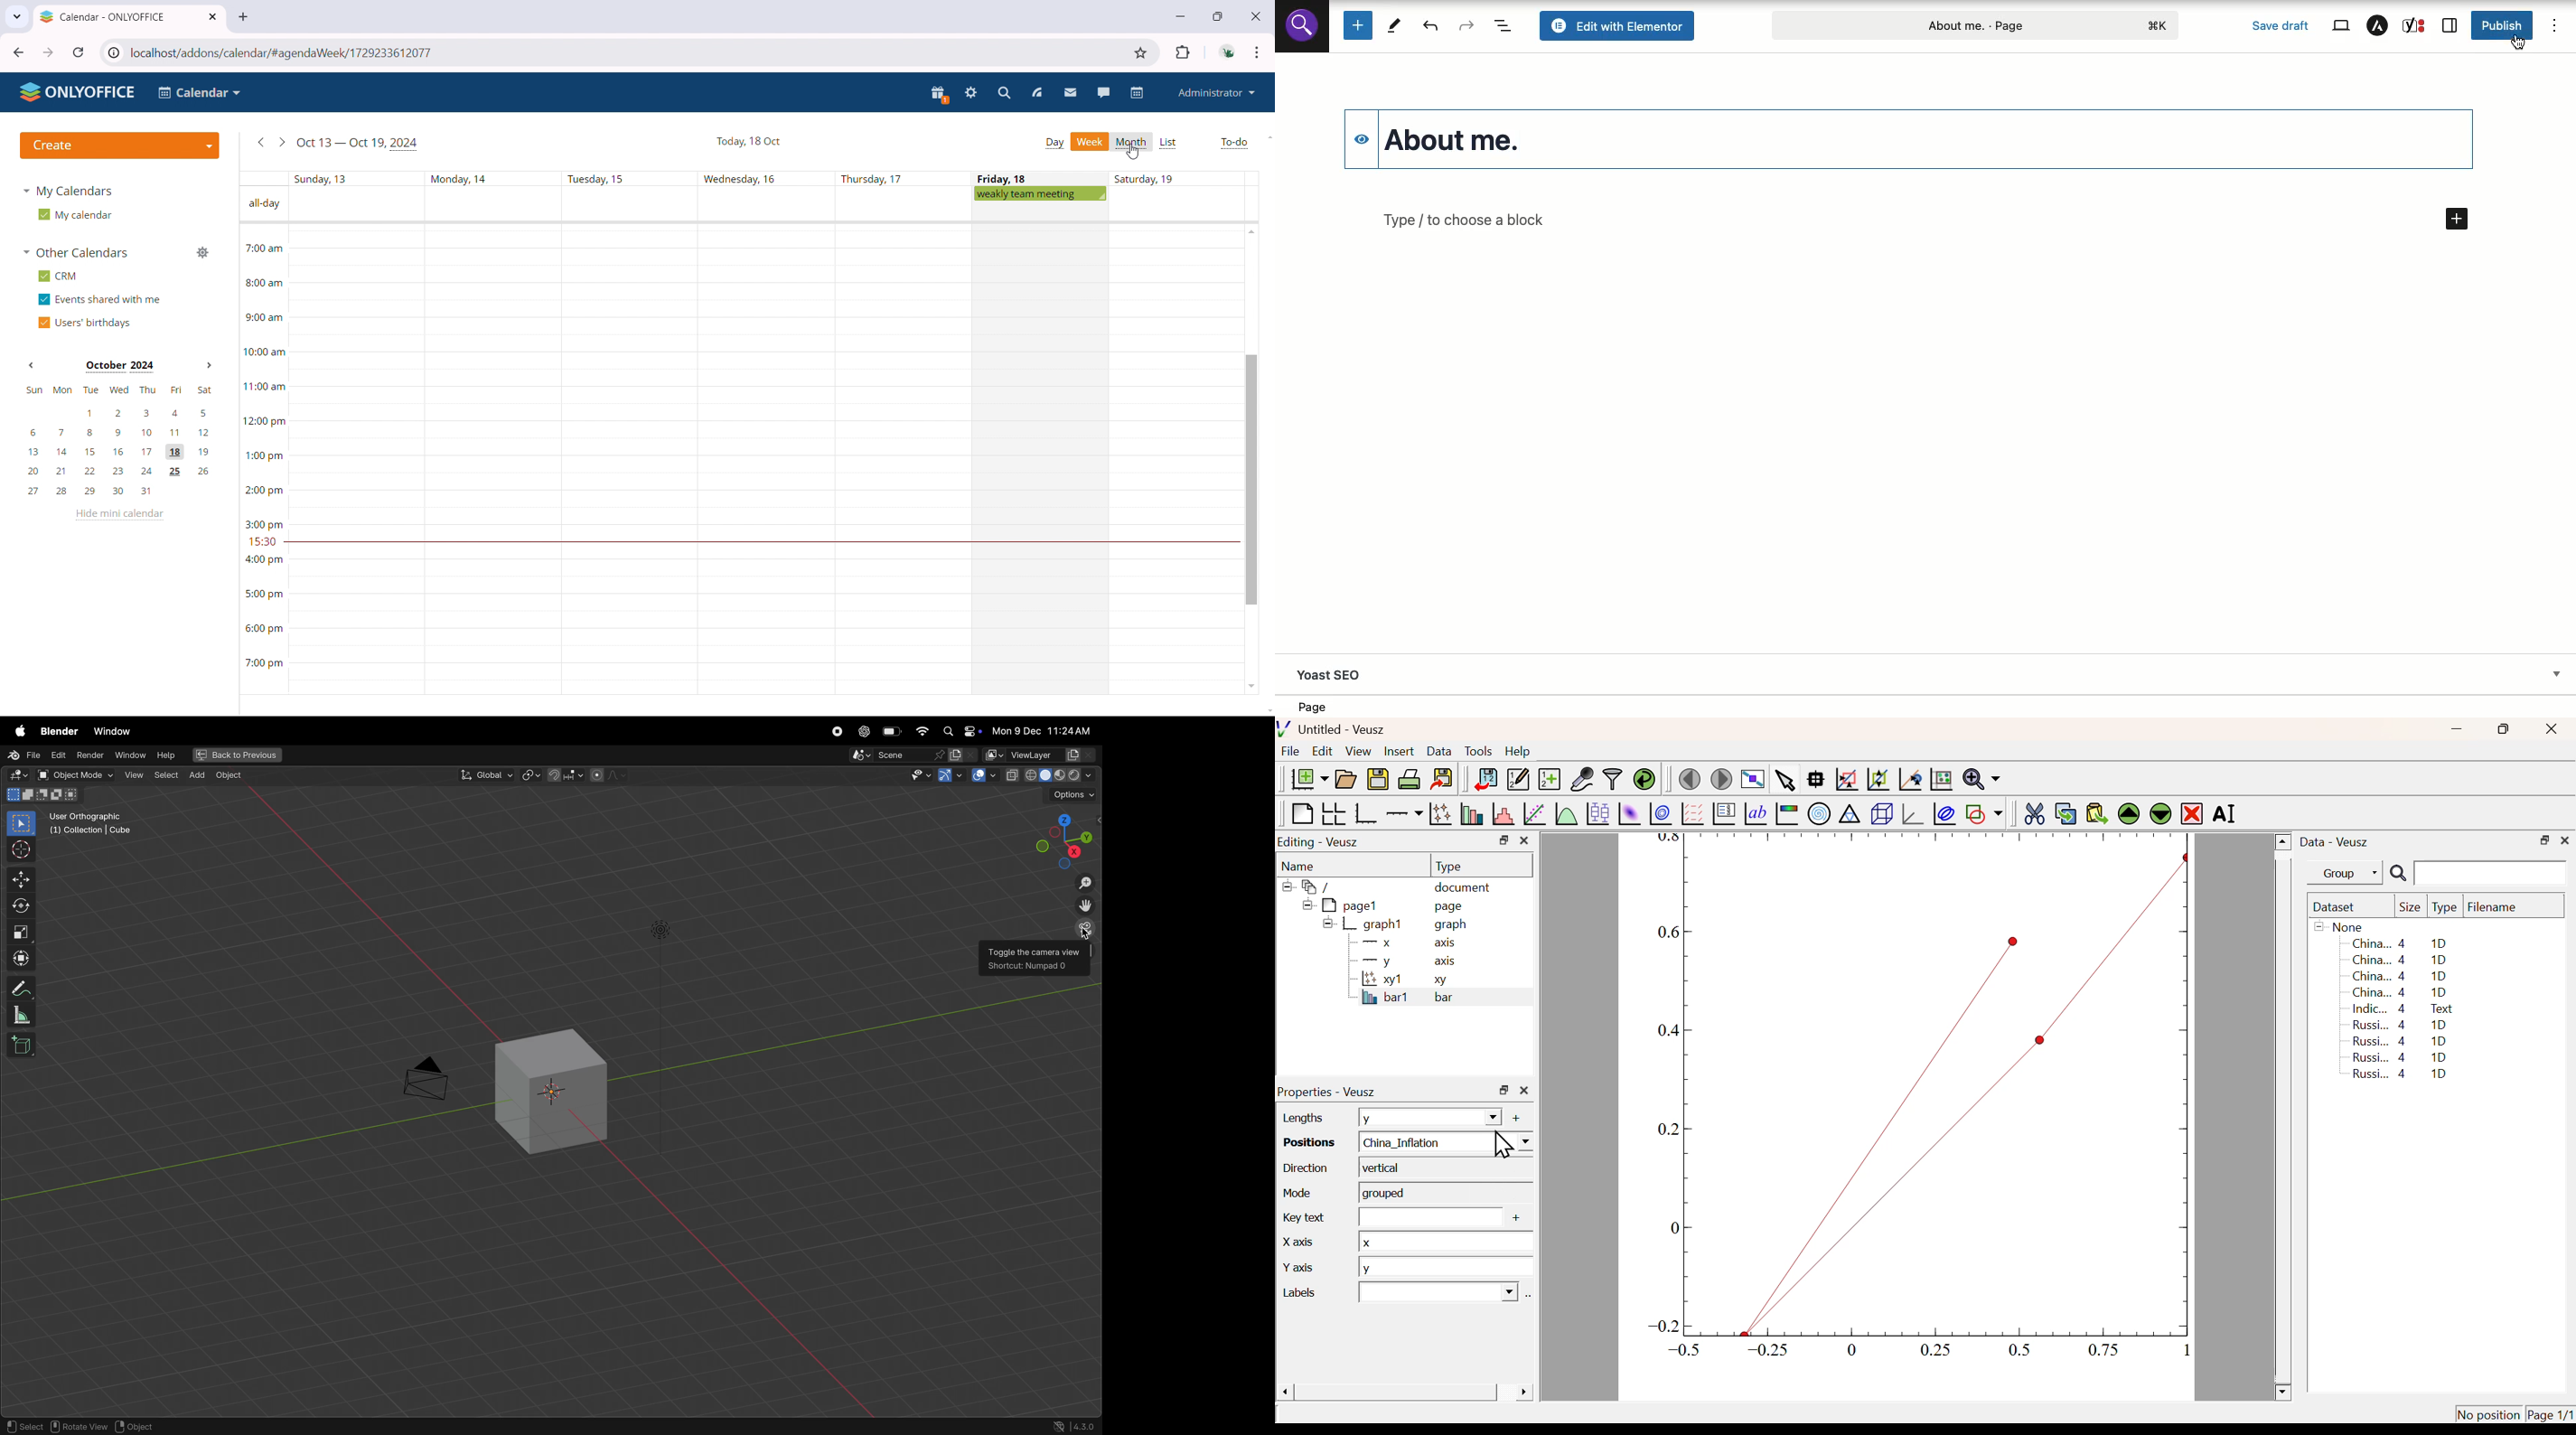  What do you see at coordinates (1620, 25) in the screenshot?
I see `Edit with Elementor` at bounding box center [1620, 25].